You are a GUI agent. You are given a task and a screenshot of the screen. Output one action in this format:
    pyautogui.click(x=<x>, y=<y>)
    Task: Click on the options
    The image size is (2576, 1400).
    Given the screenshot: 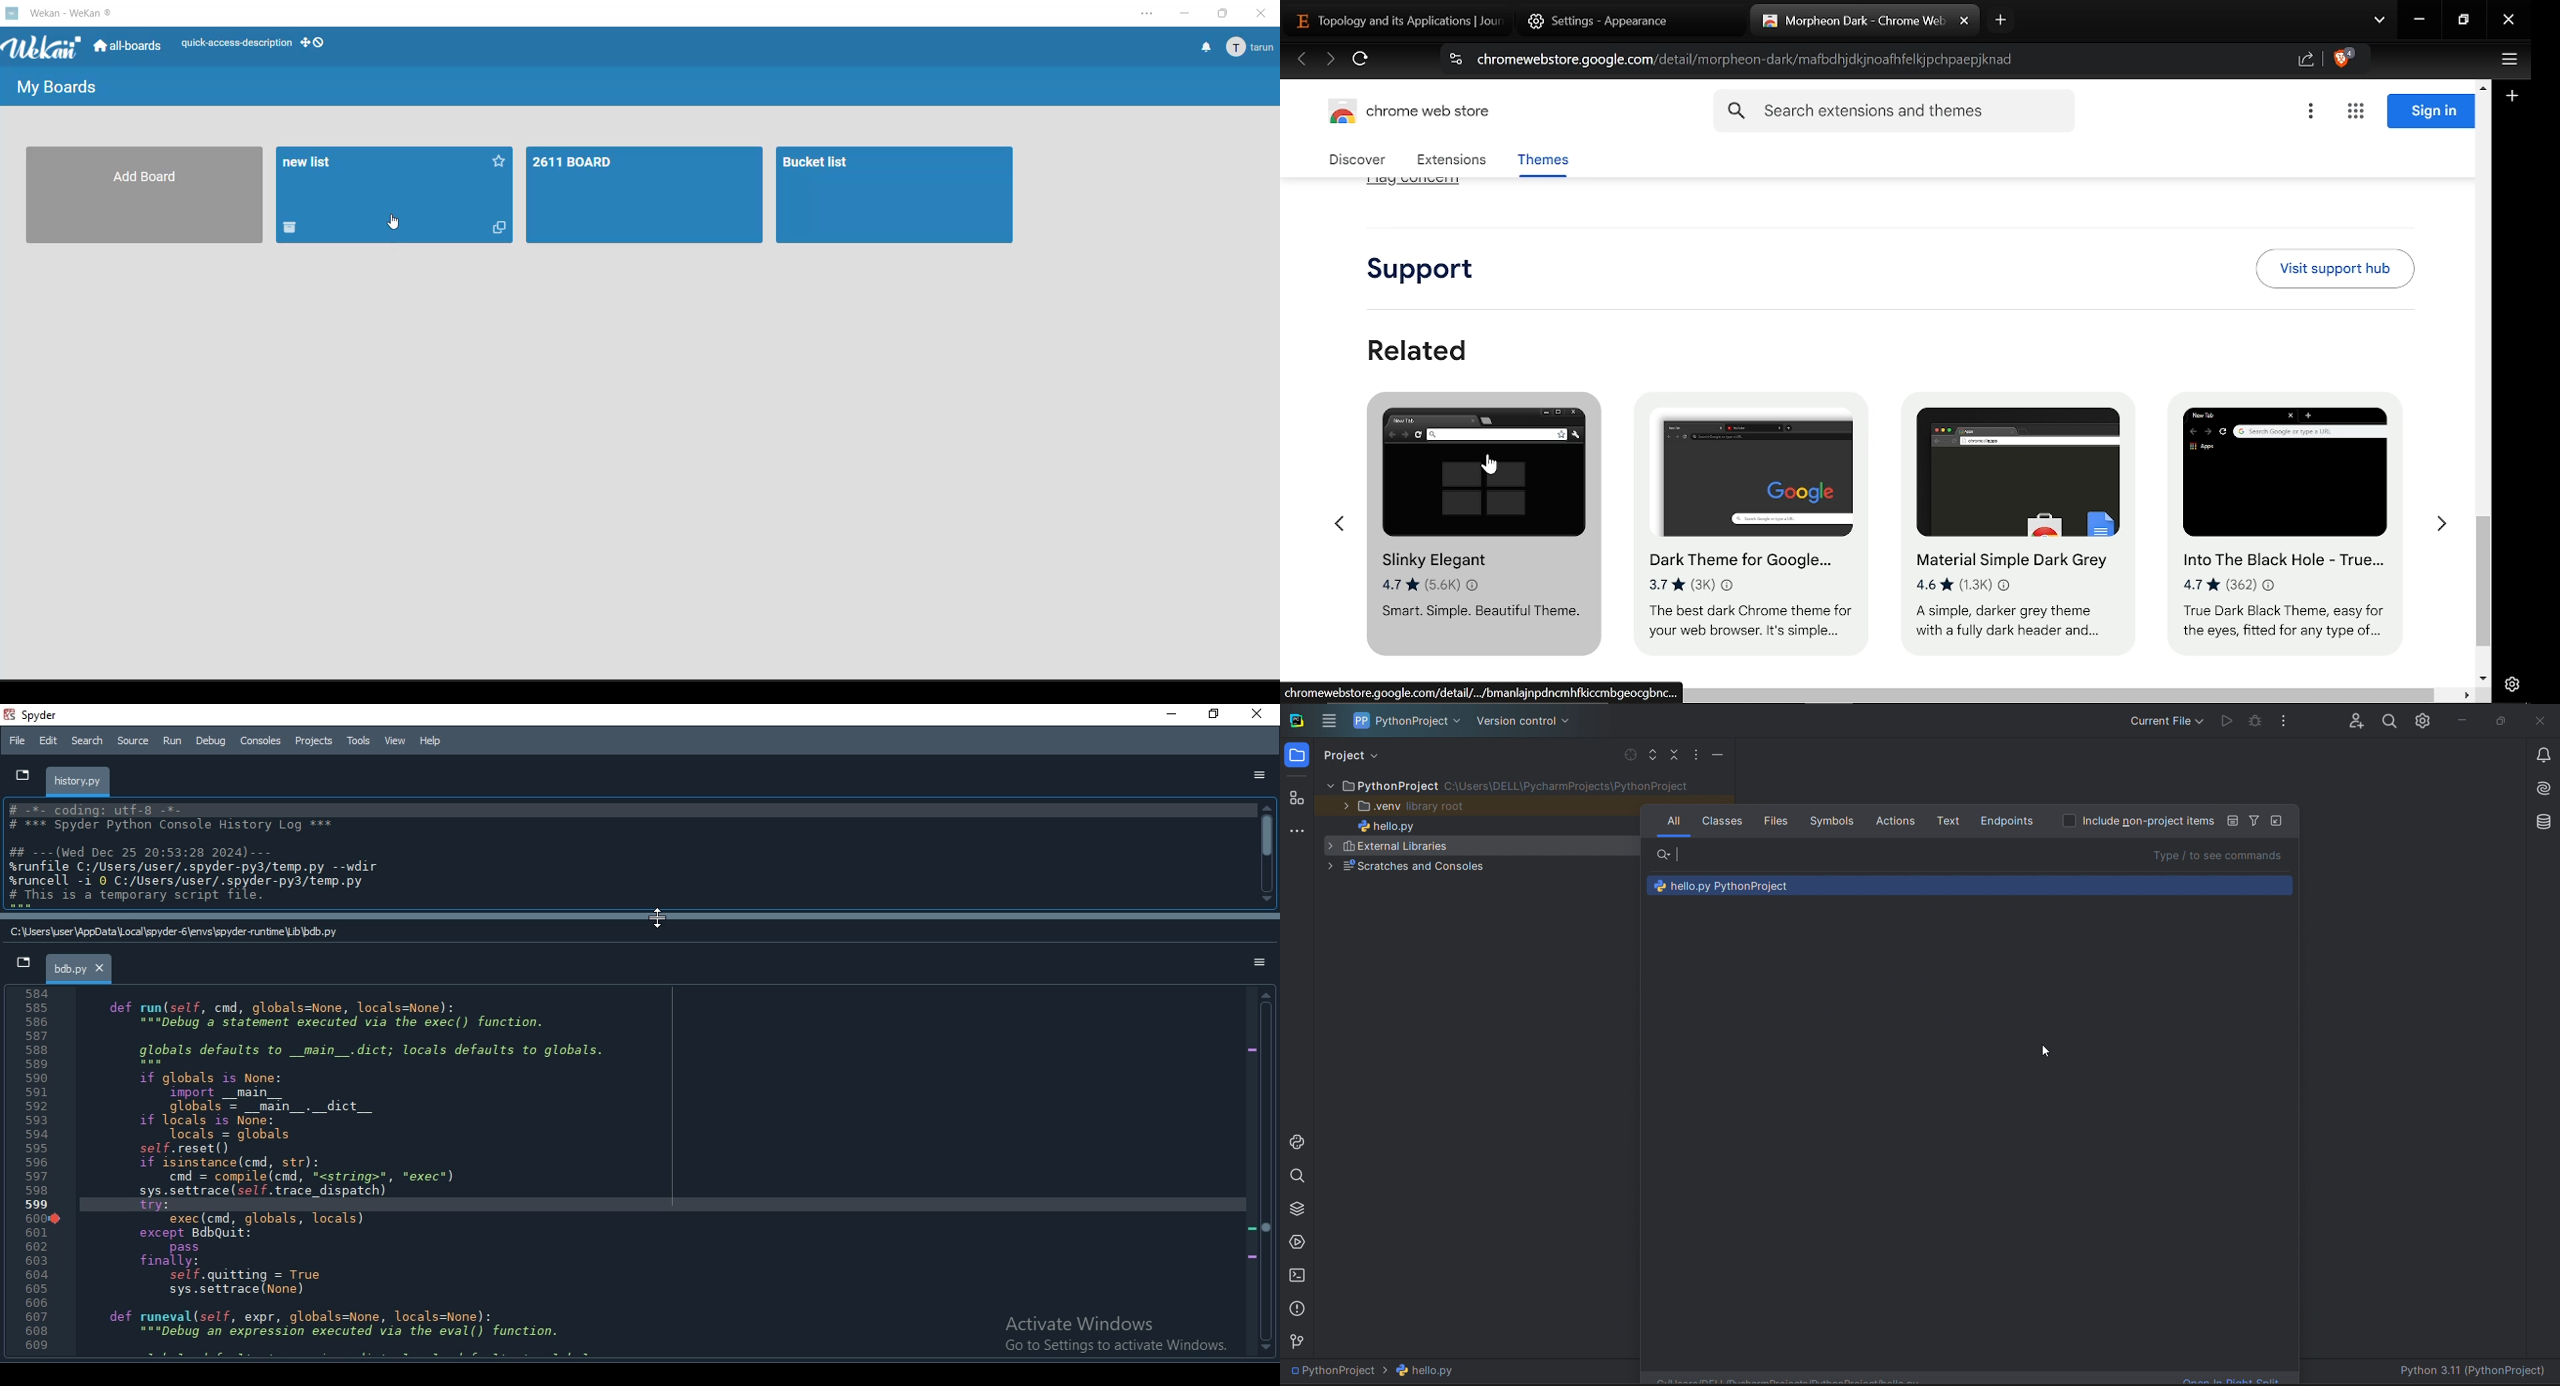 What is the action you would take?
    pyautogui.click(x=1258, y=775)
    